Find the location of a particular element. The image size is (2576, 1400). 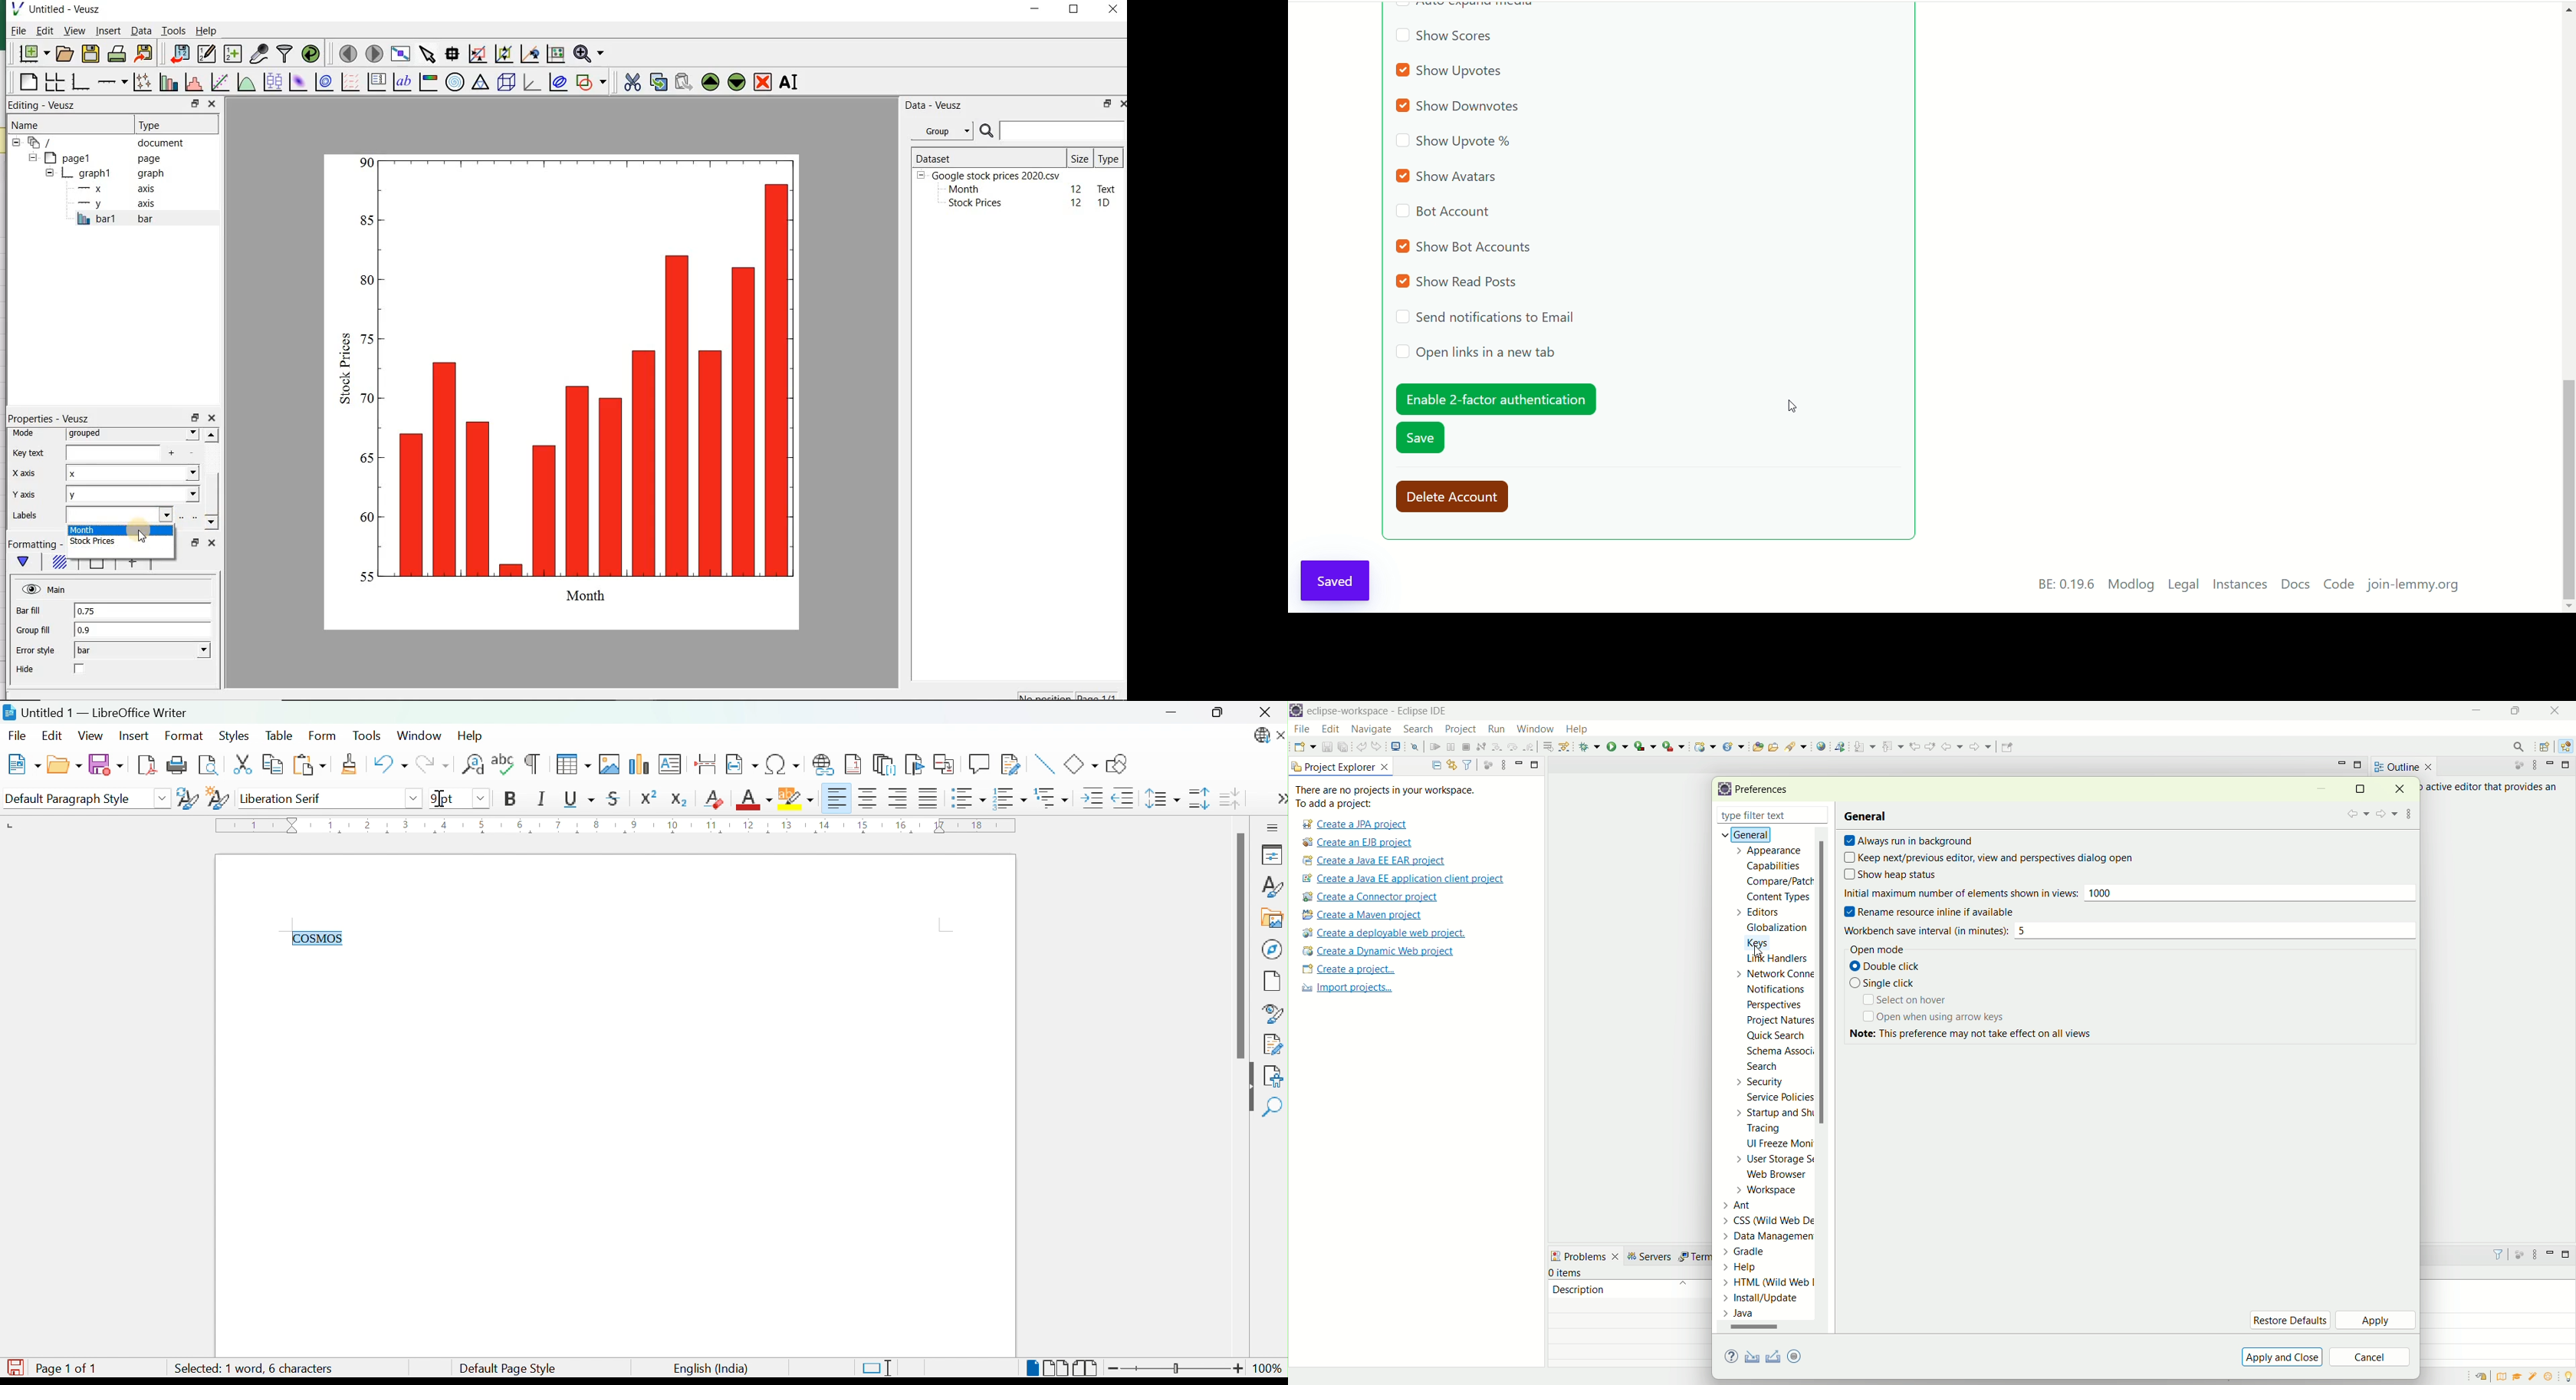

Copy is located at coordinates (271, 765).